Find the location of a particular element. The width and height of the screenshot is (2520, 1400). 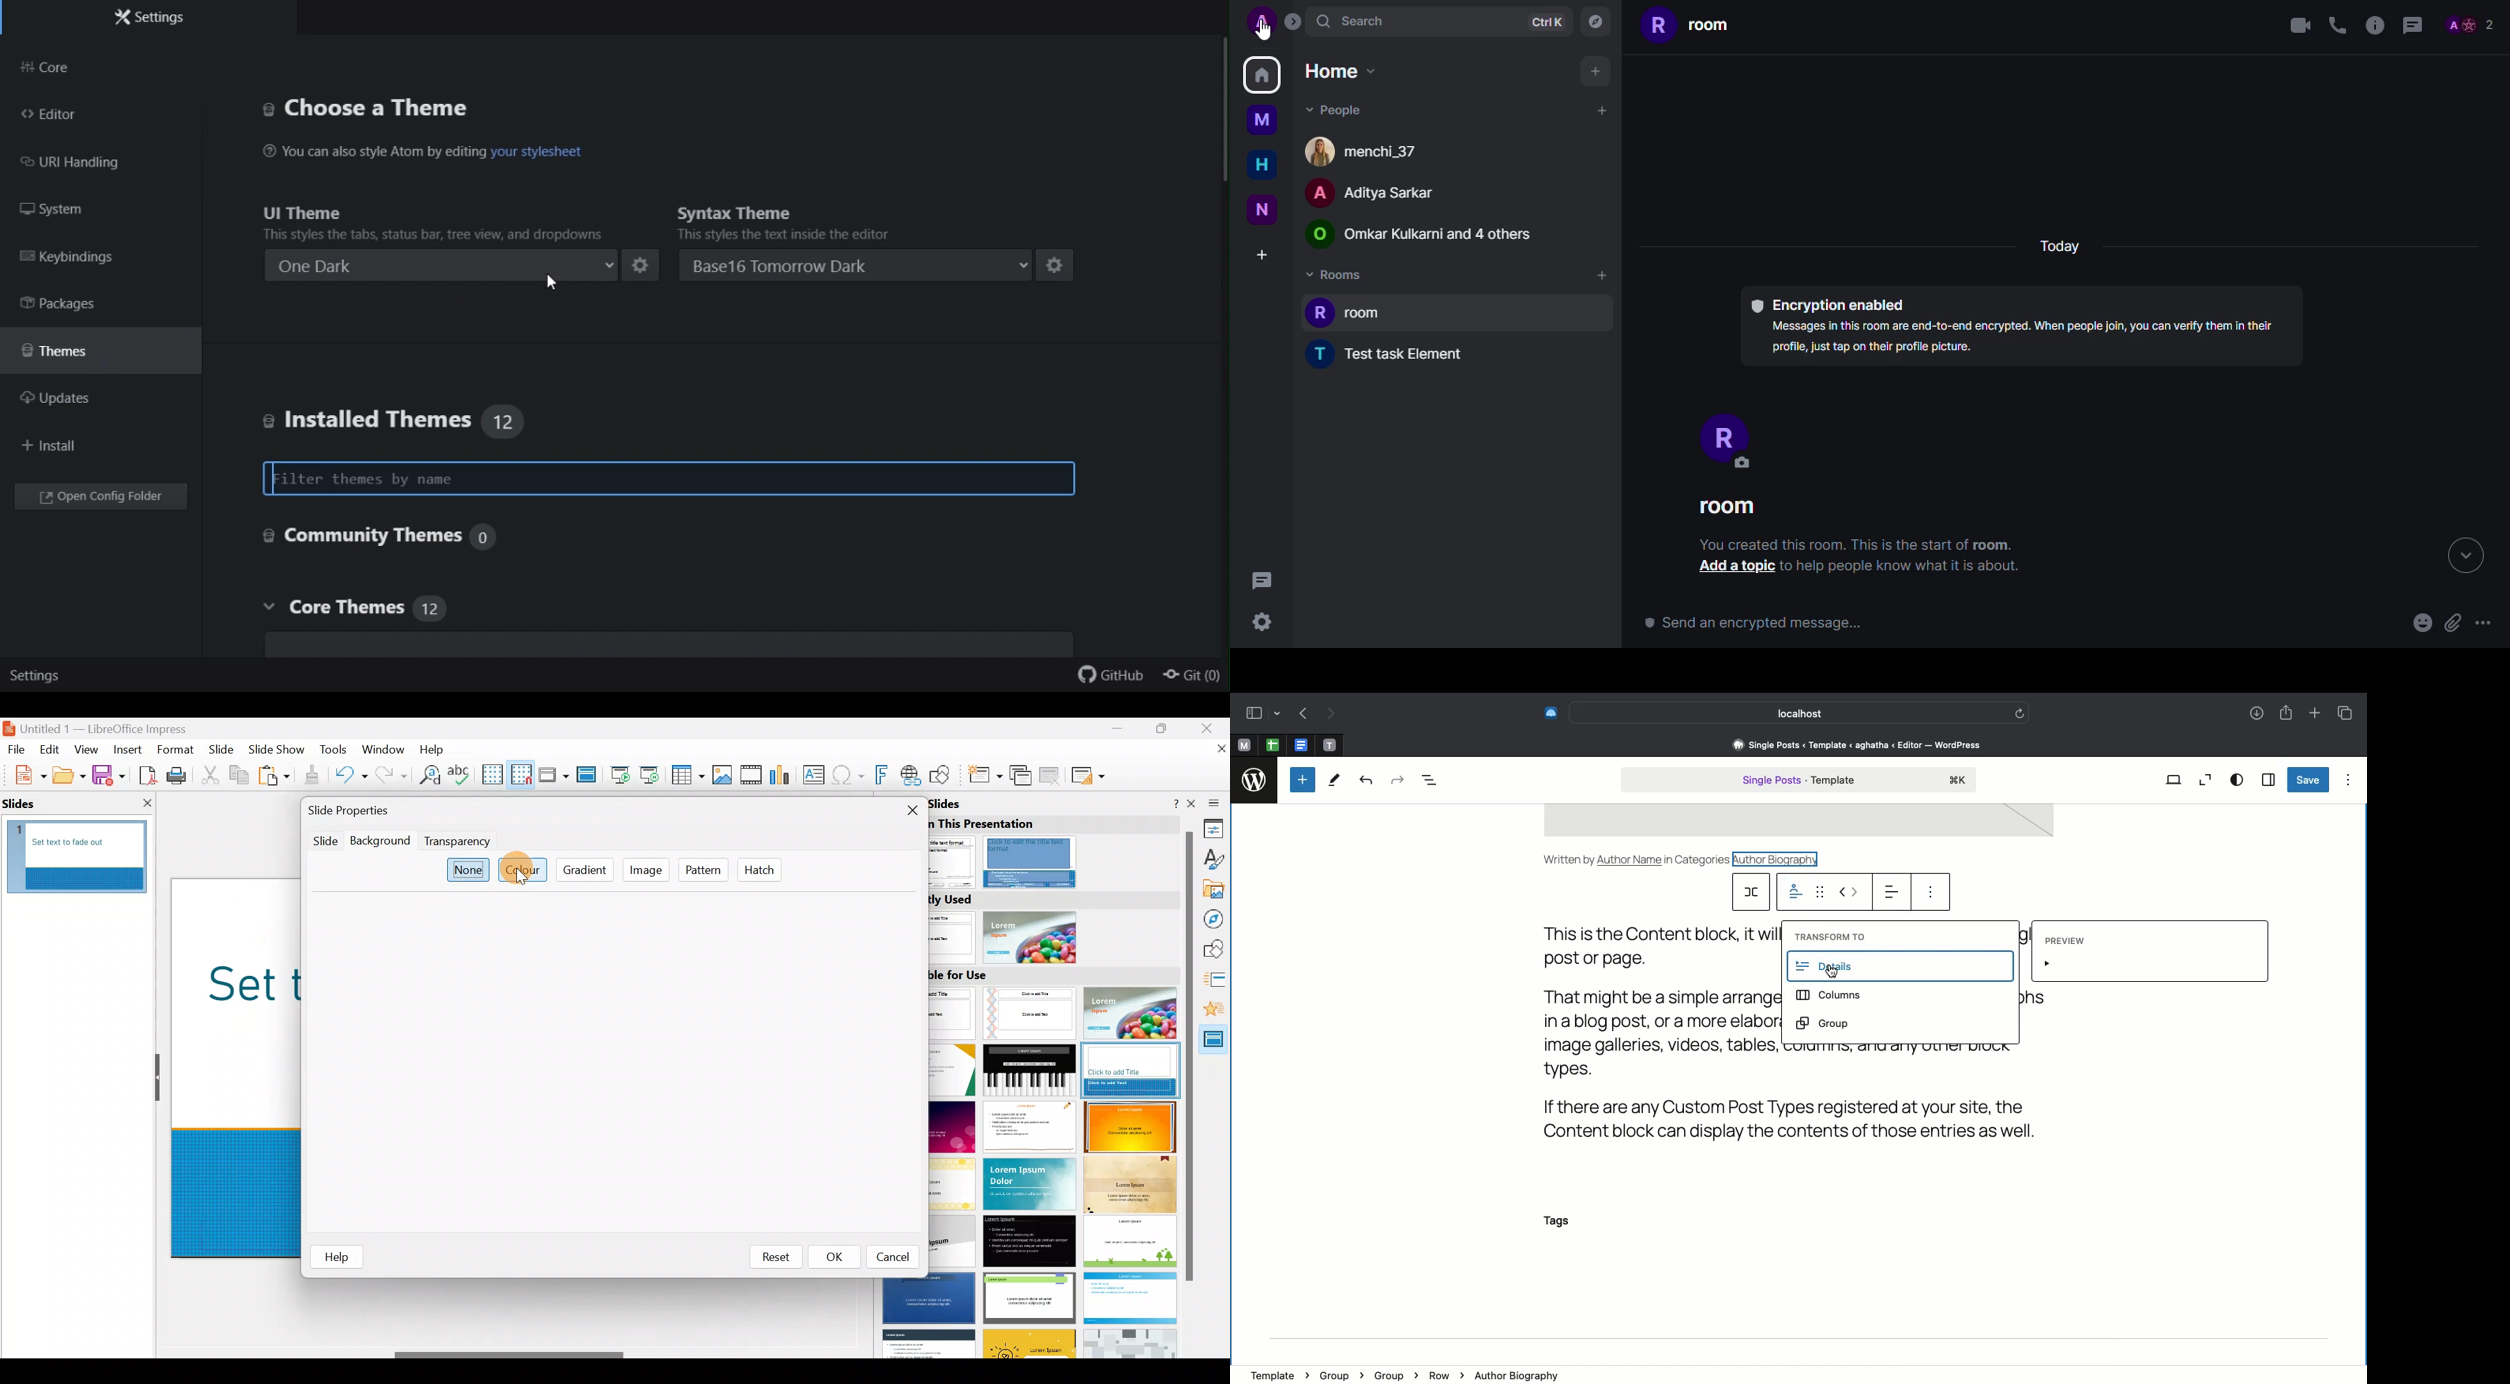

View is located at coordinates (2175, 779).